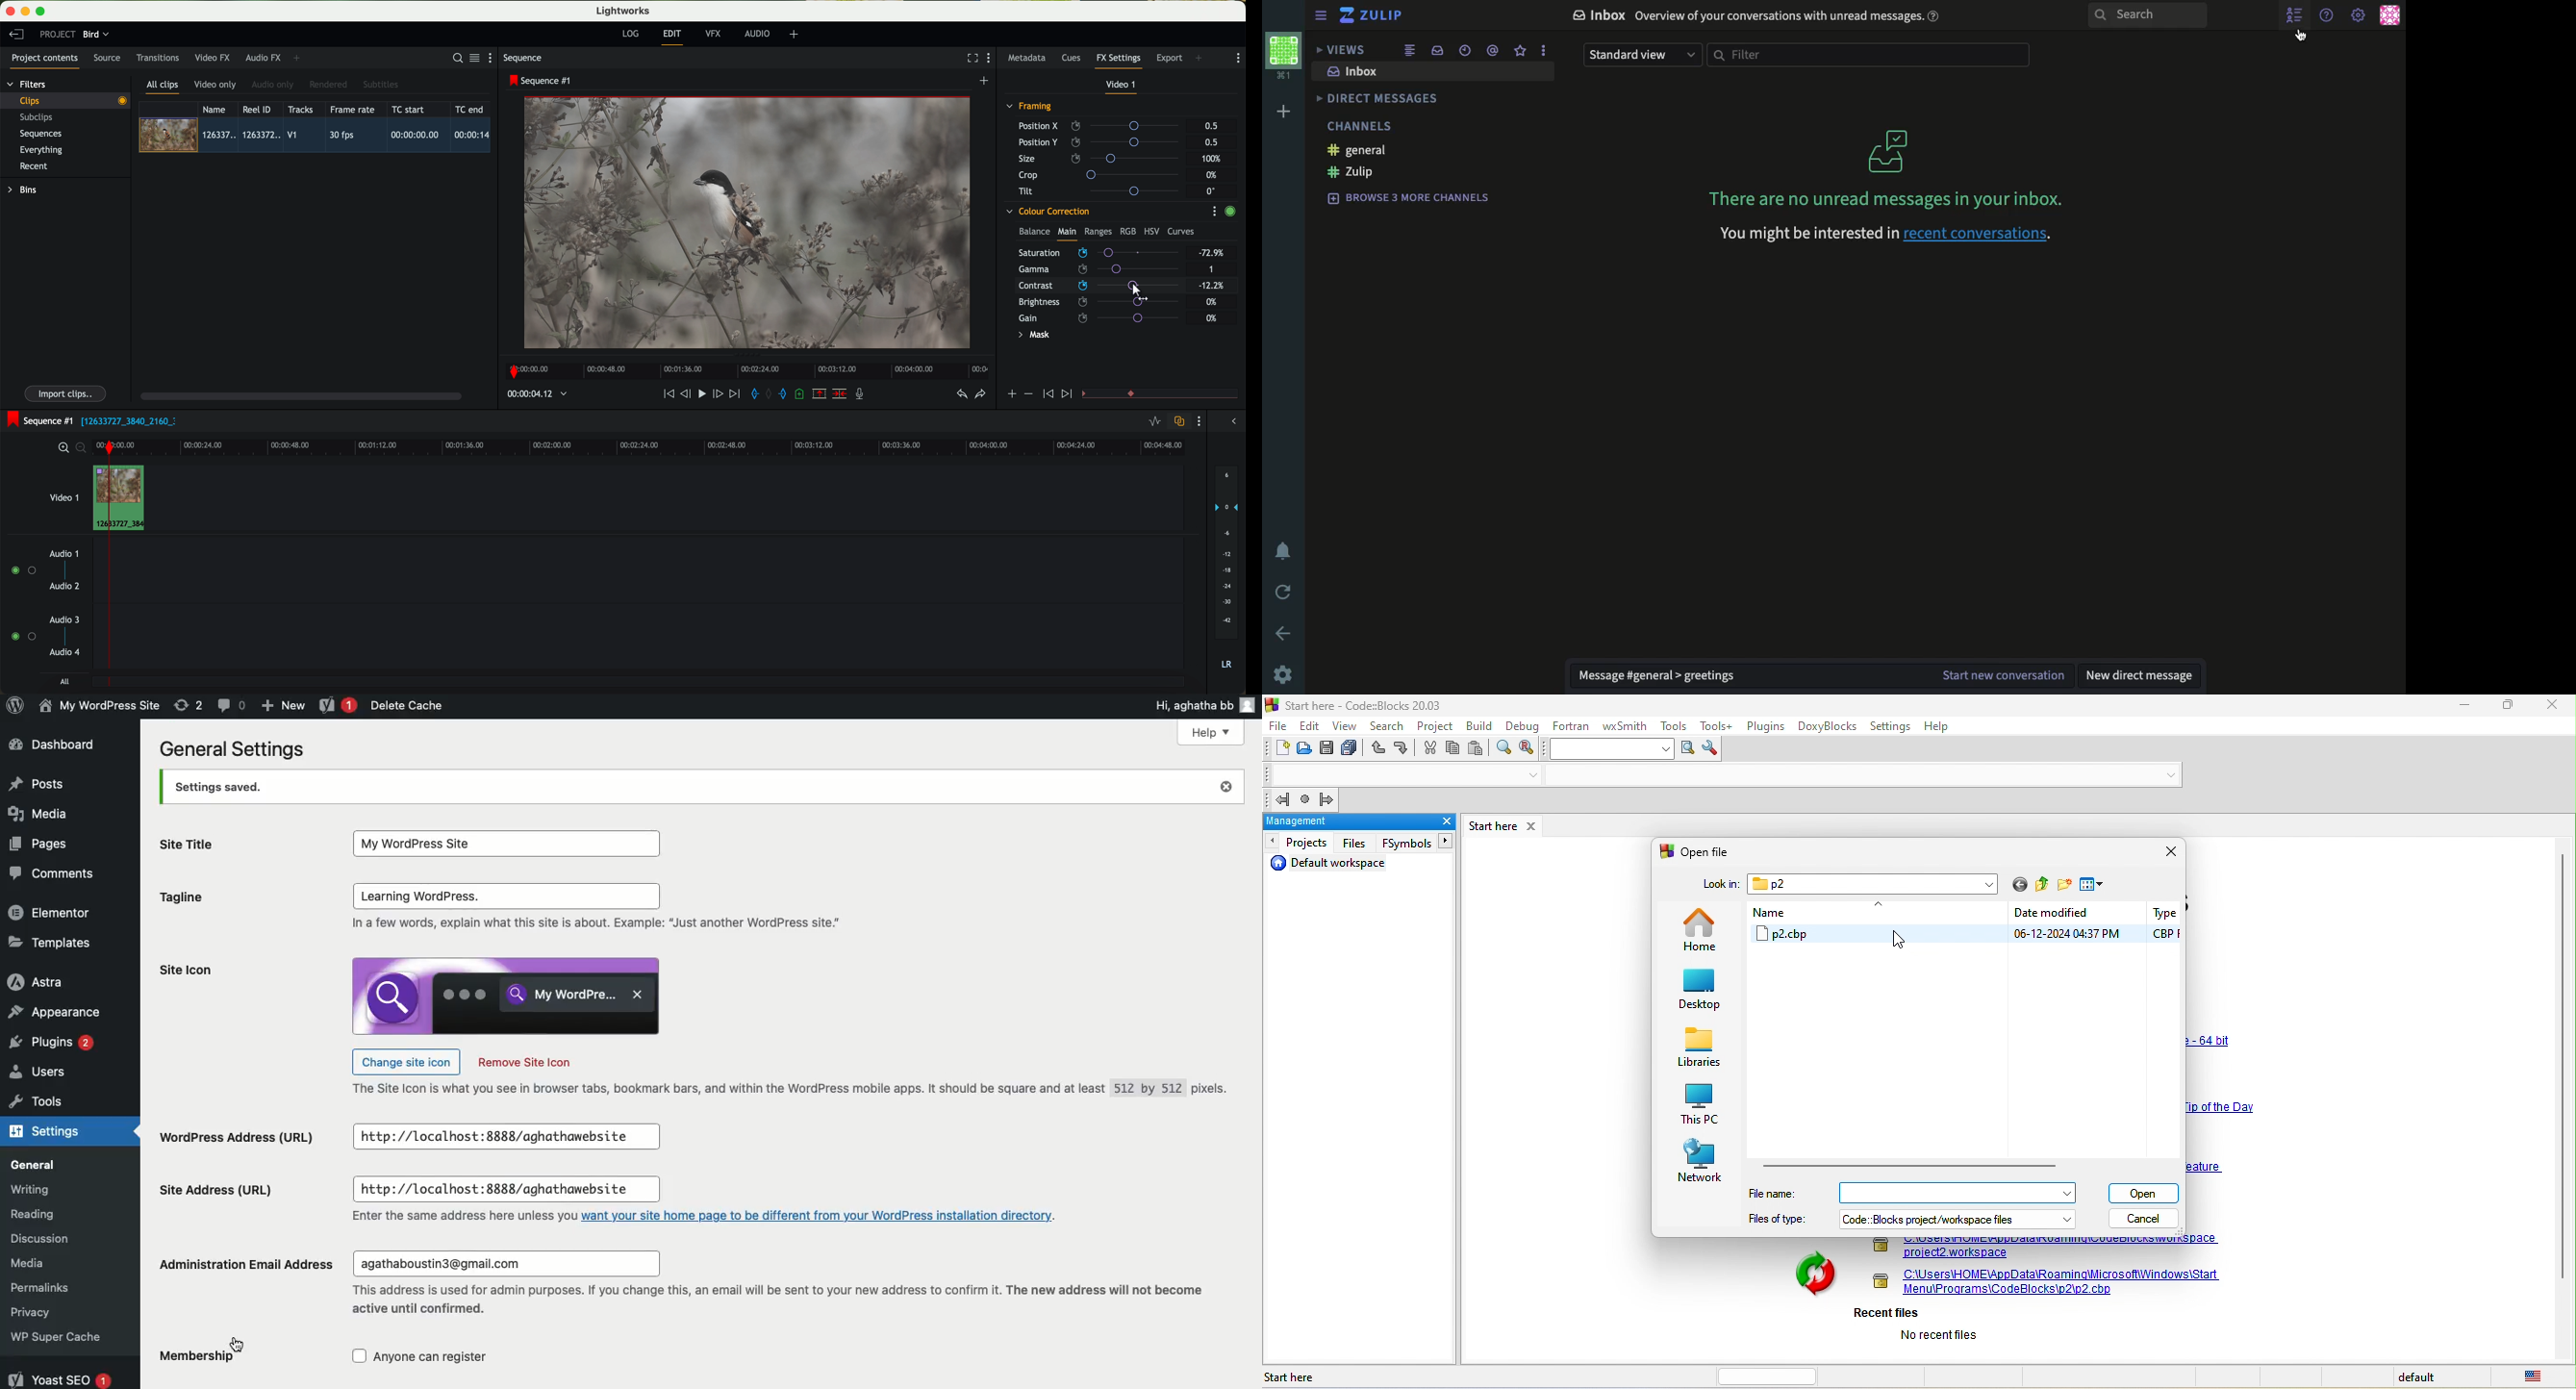  Describe the element at coordinates (52, 1073) in the screenshot. I see `Users` at that location.